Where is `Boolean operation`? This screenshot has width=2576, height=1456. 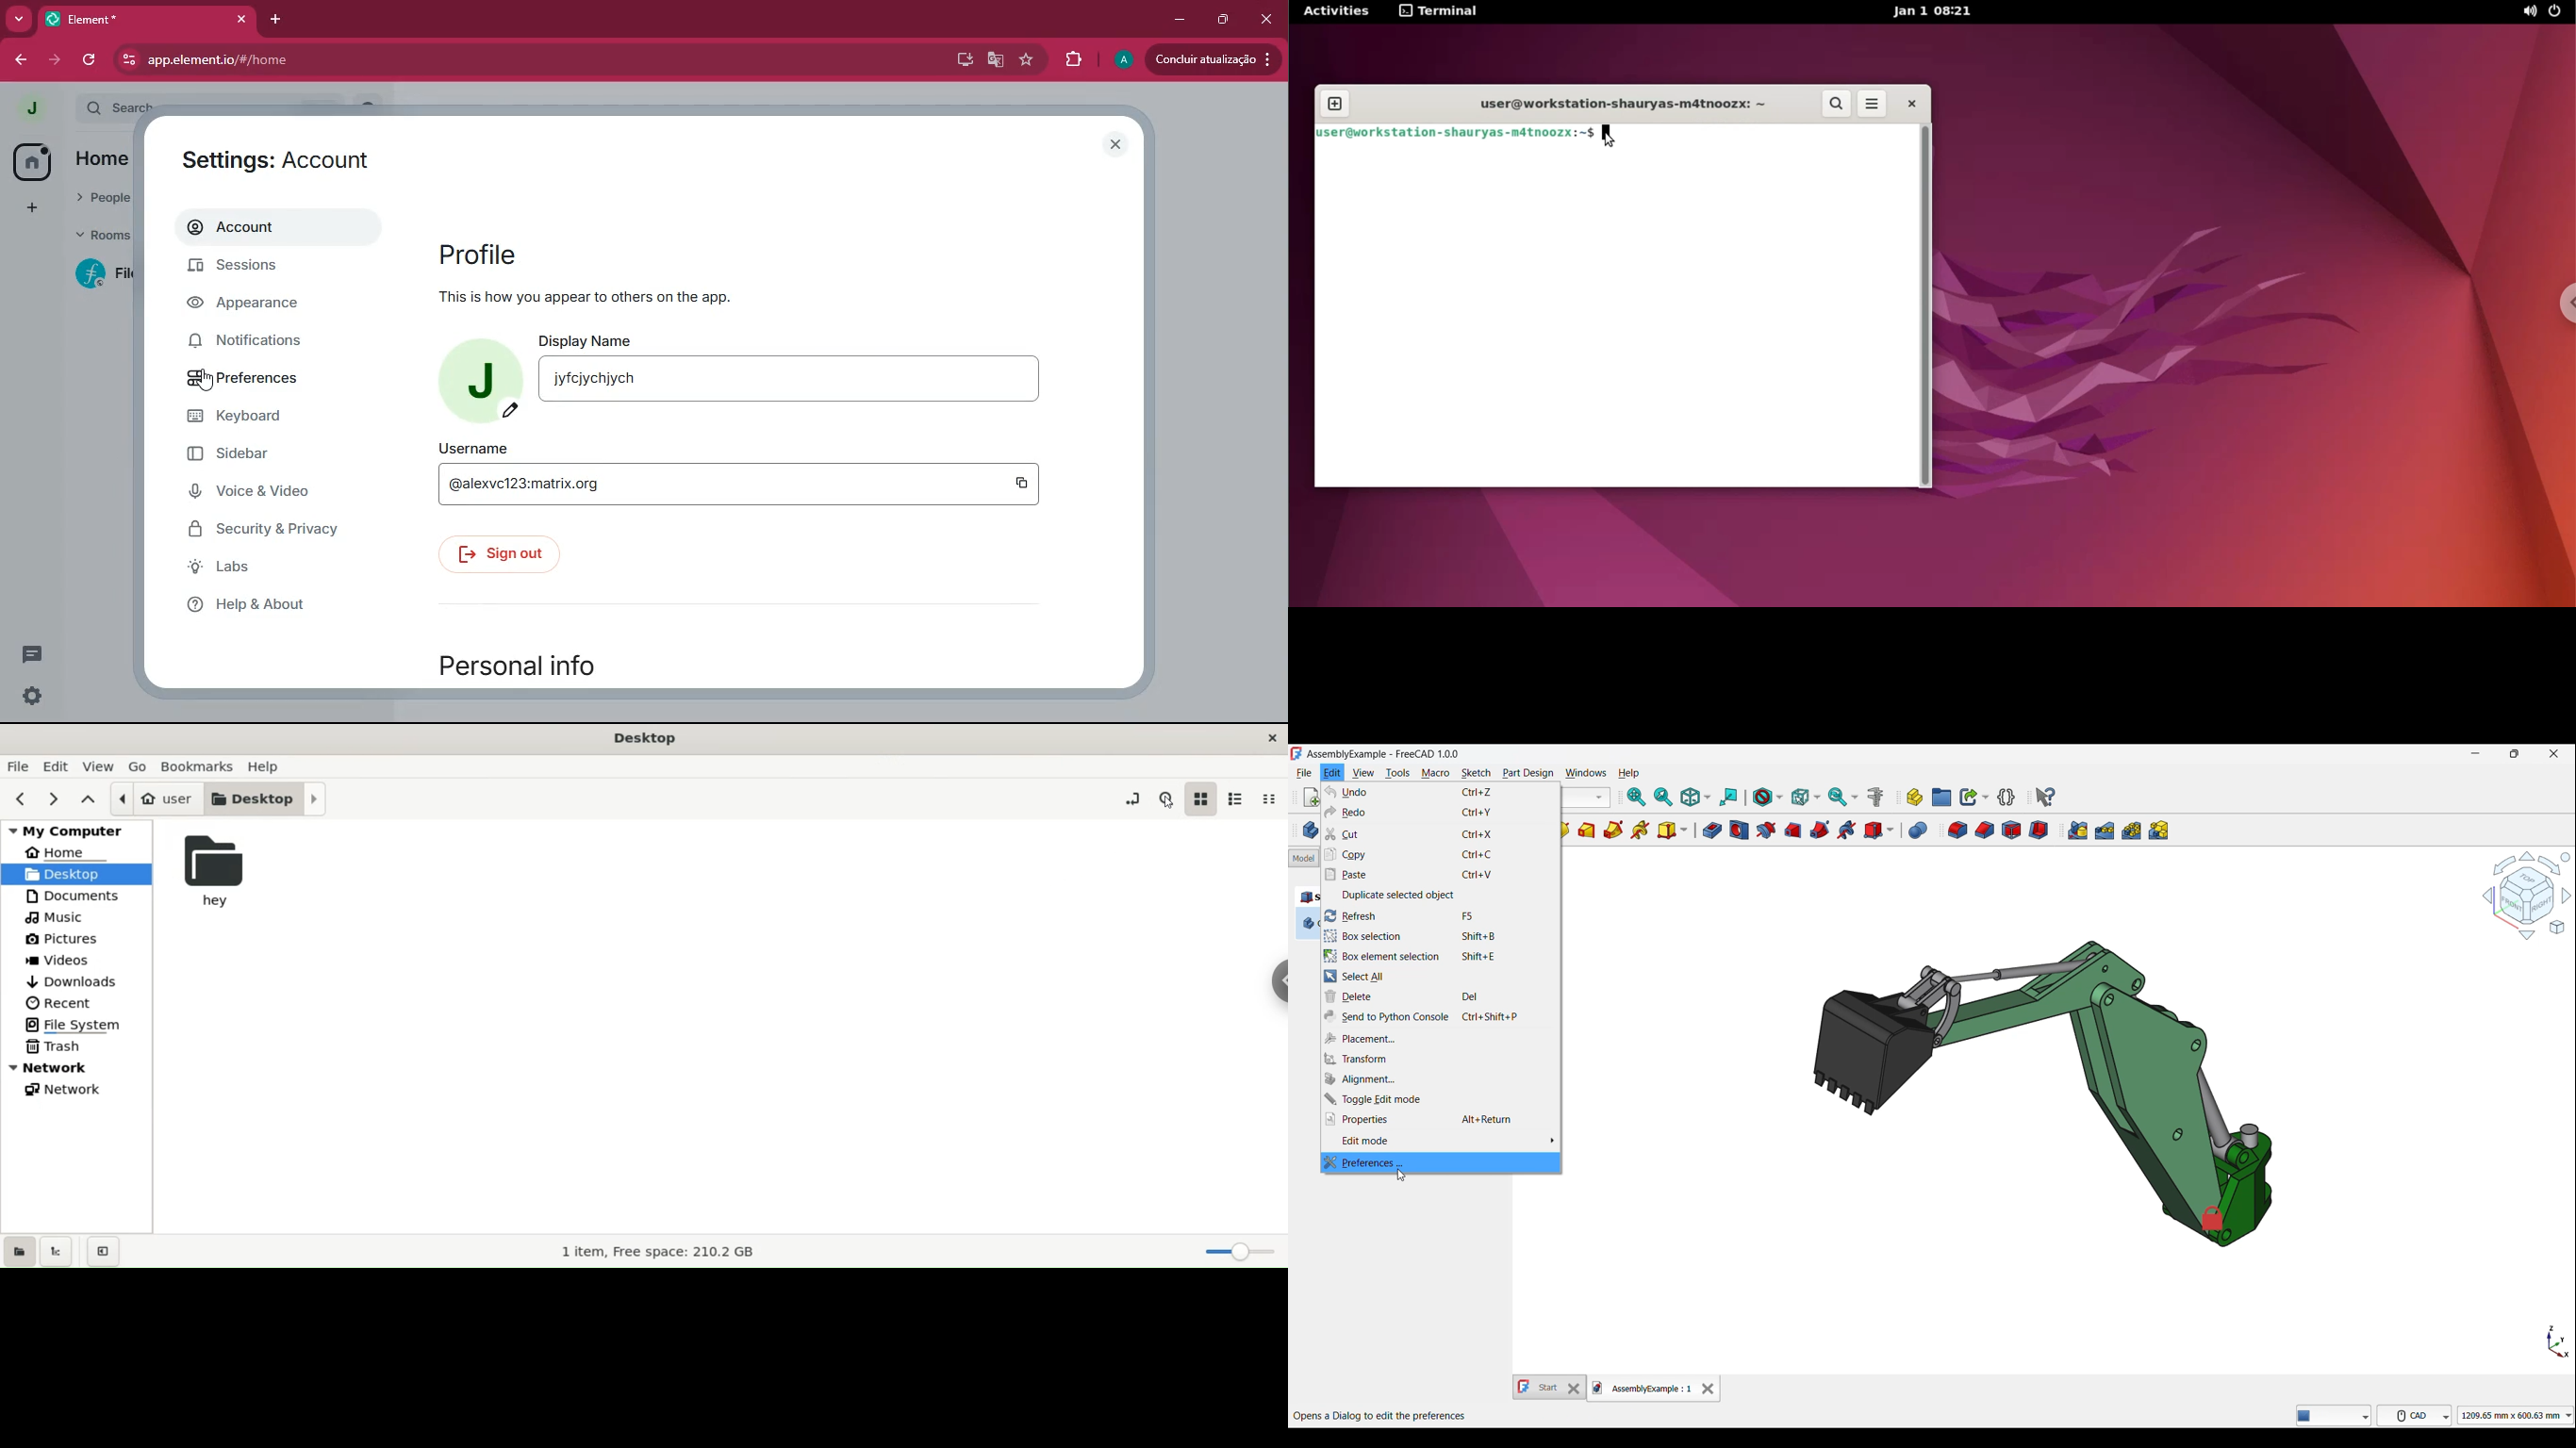
Boolean operation is located at coordinates (1918, 831).